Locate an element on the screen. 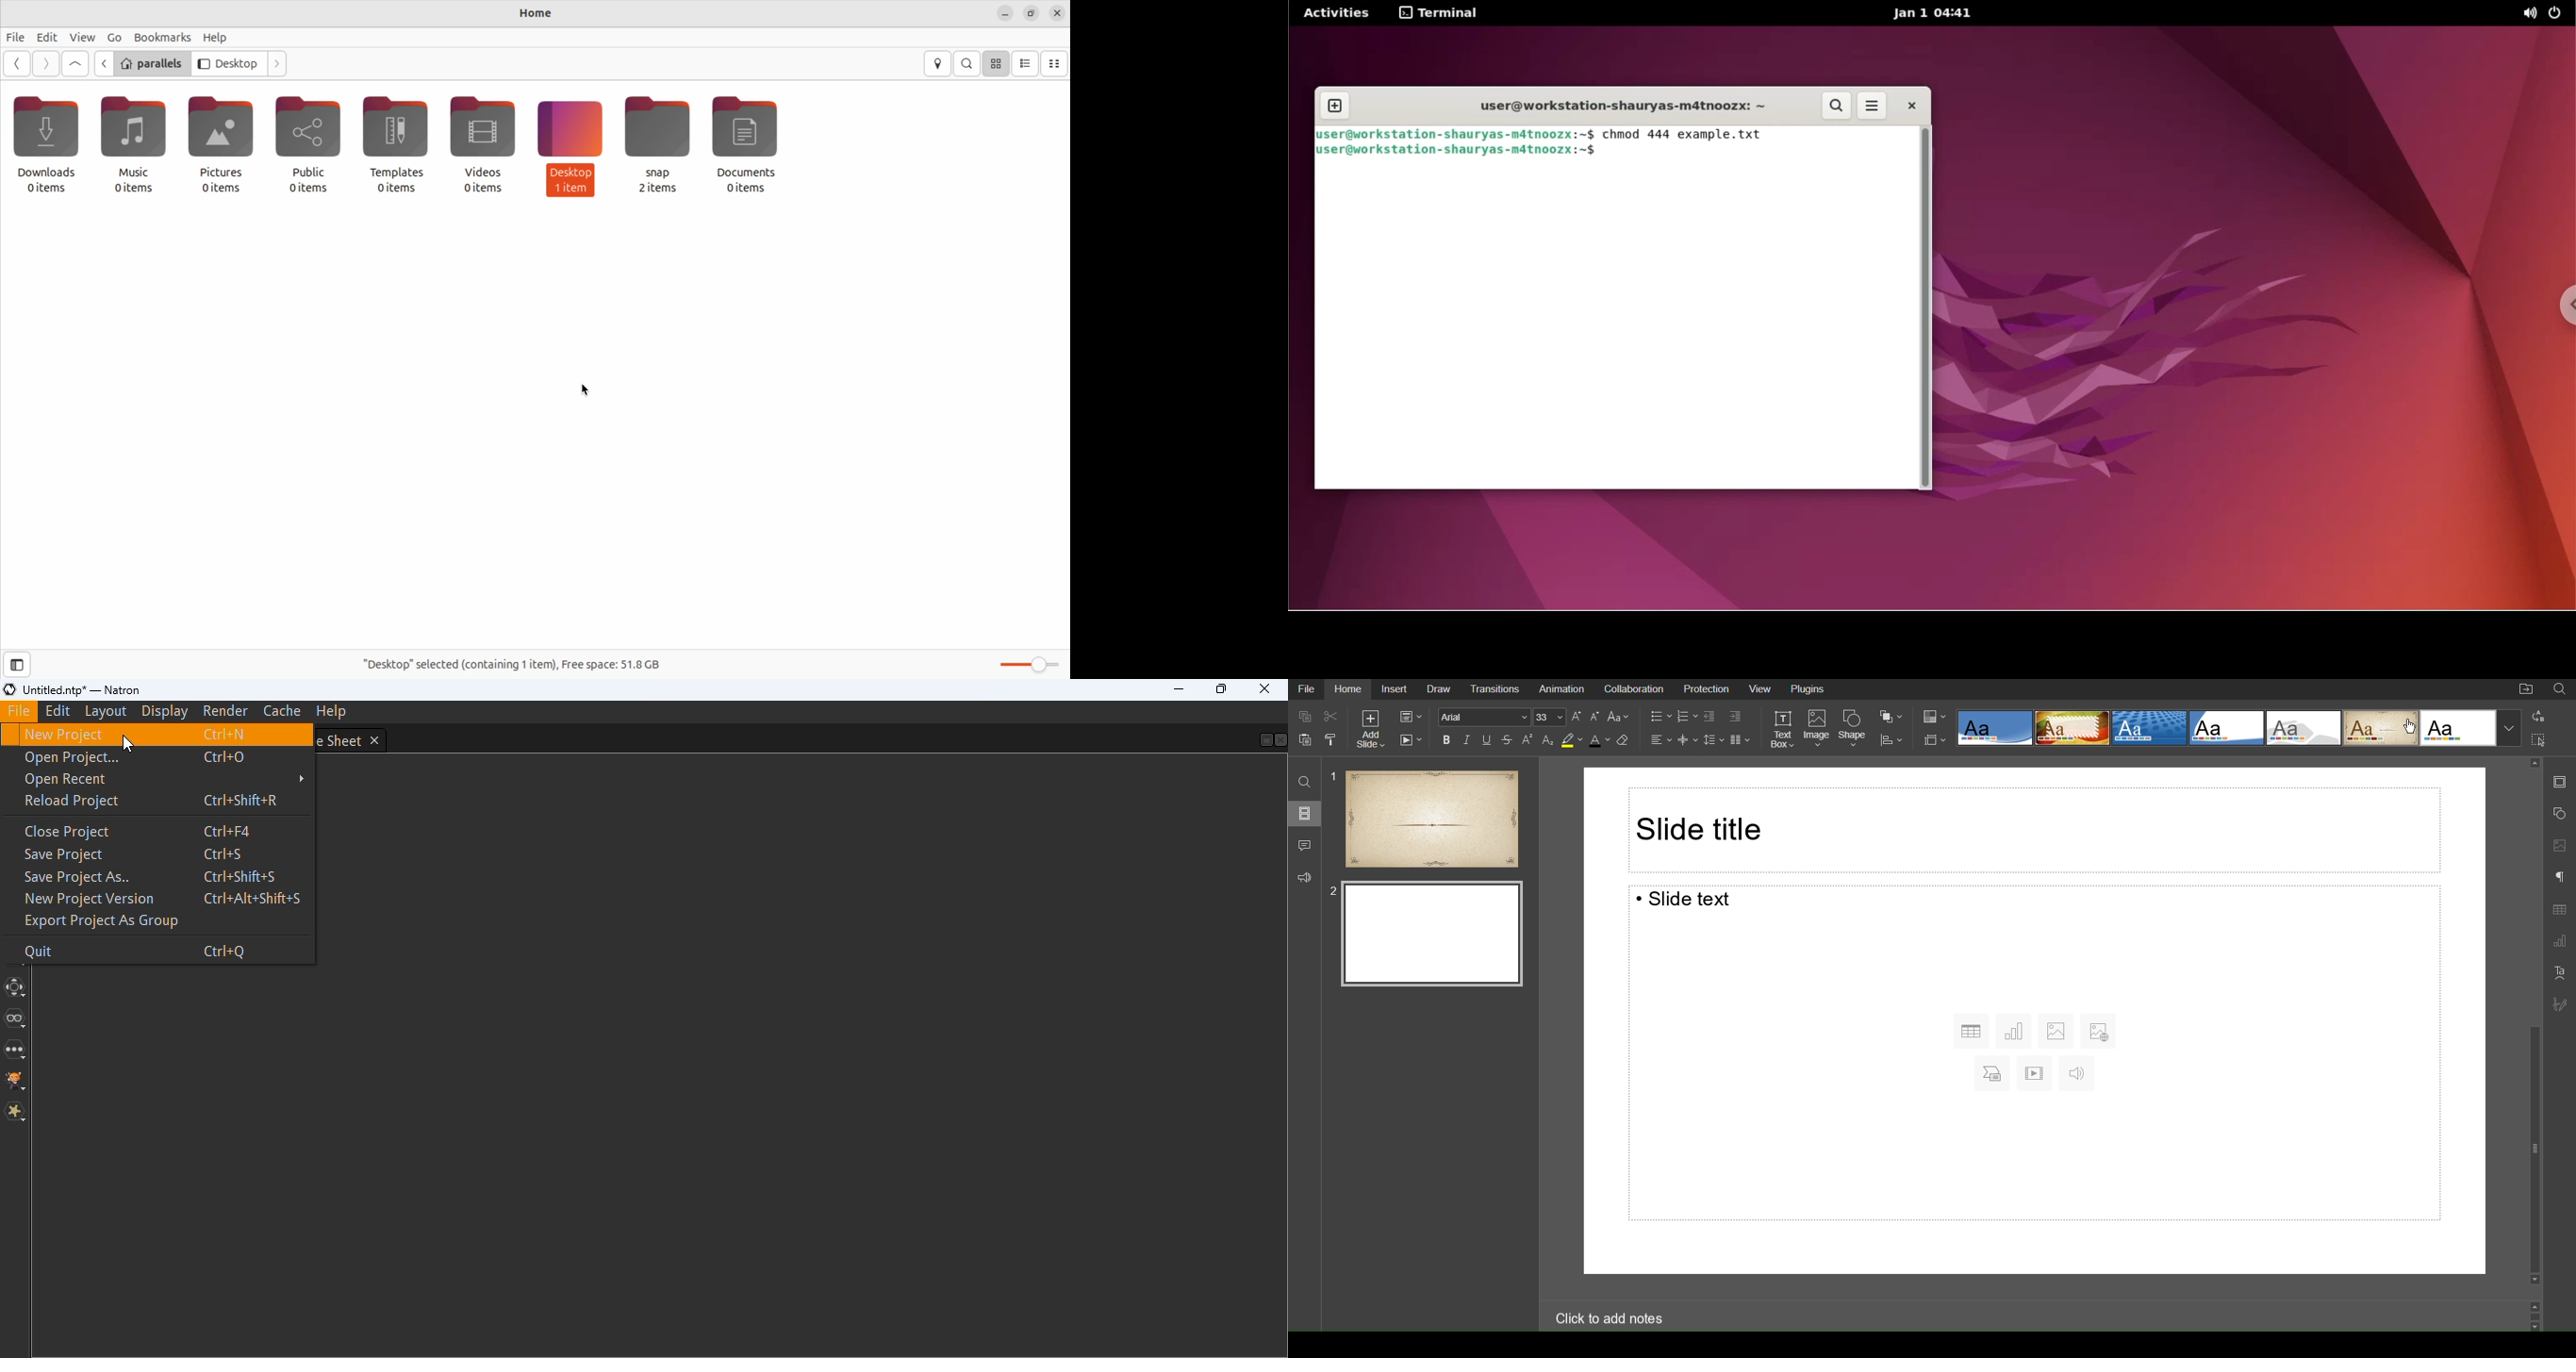  Line Spacing is located at coordinates (1714, 739).